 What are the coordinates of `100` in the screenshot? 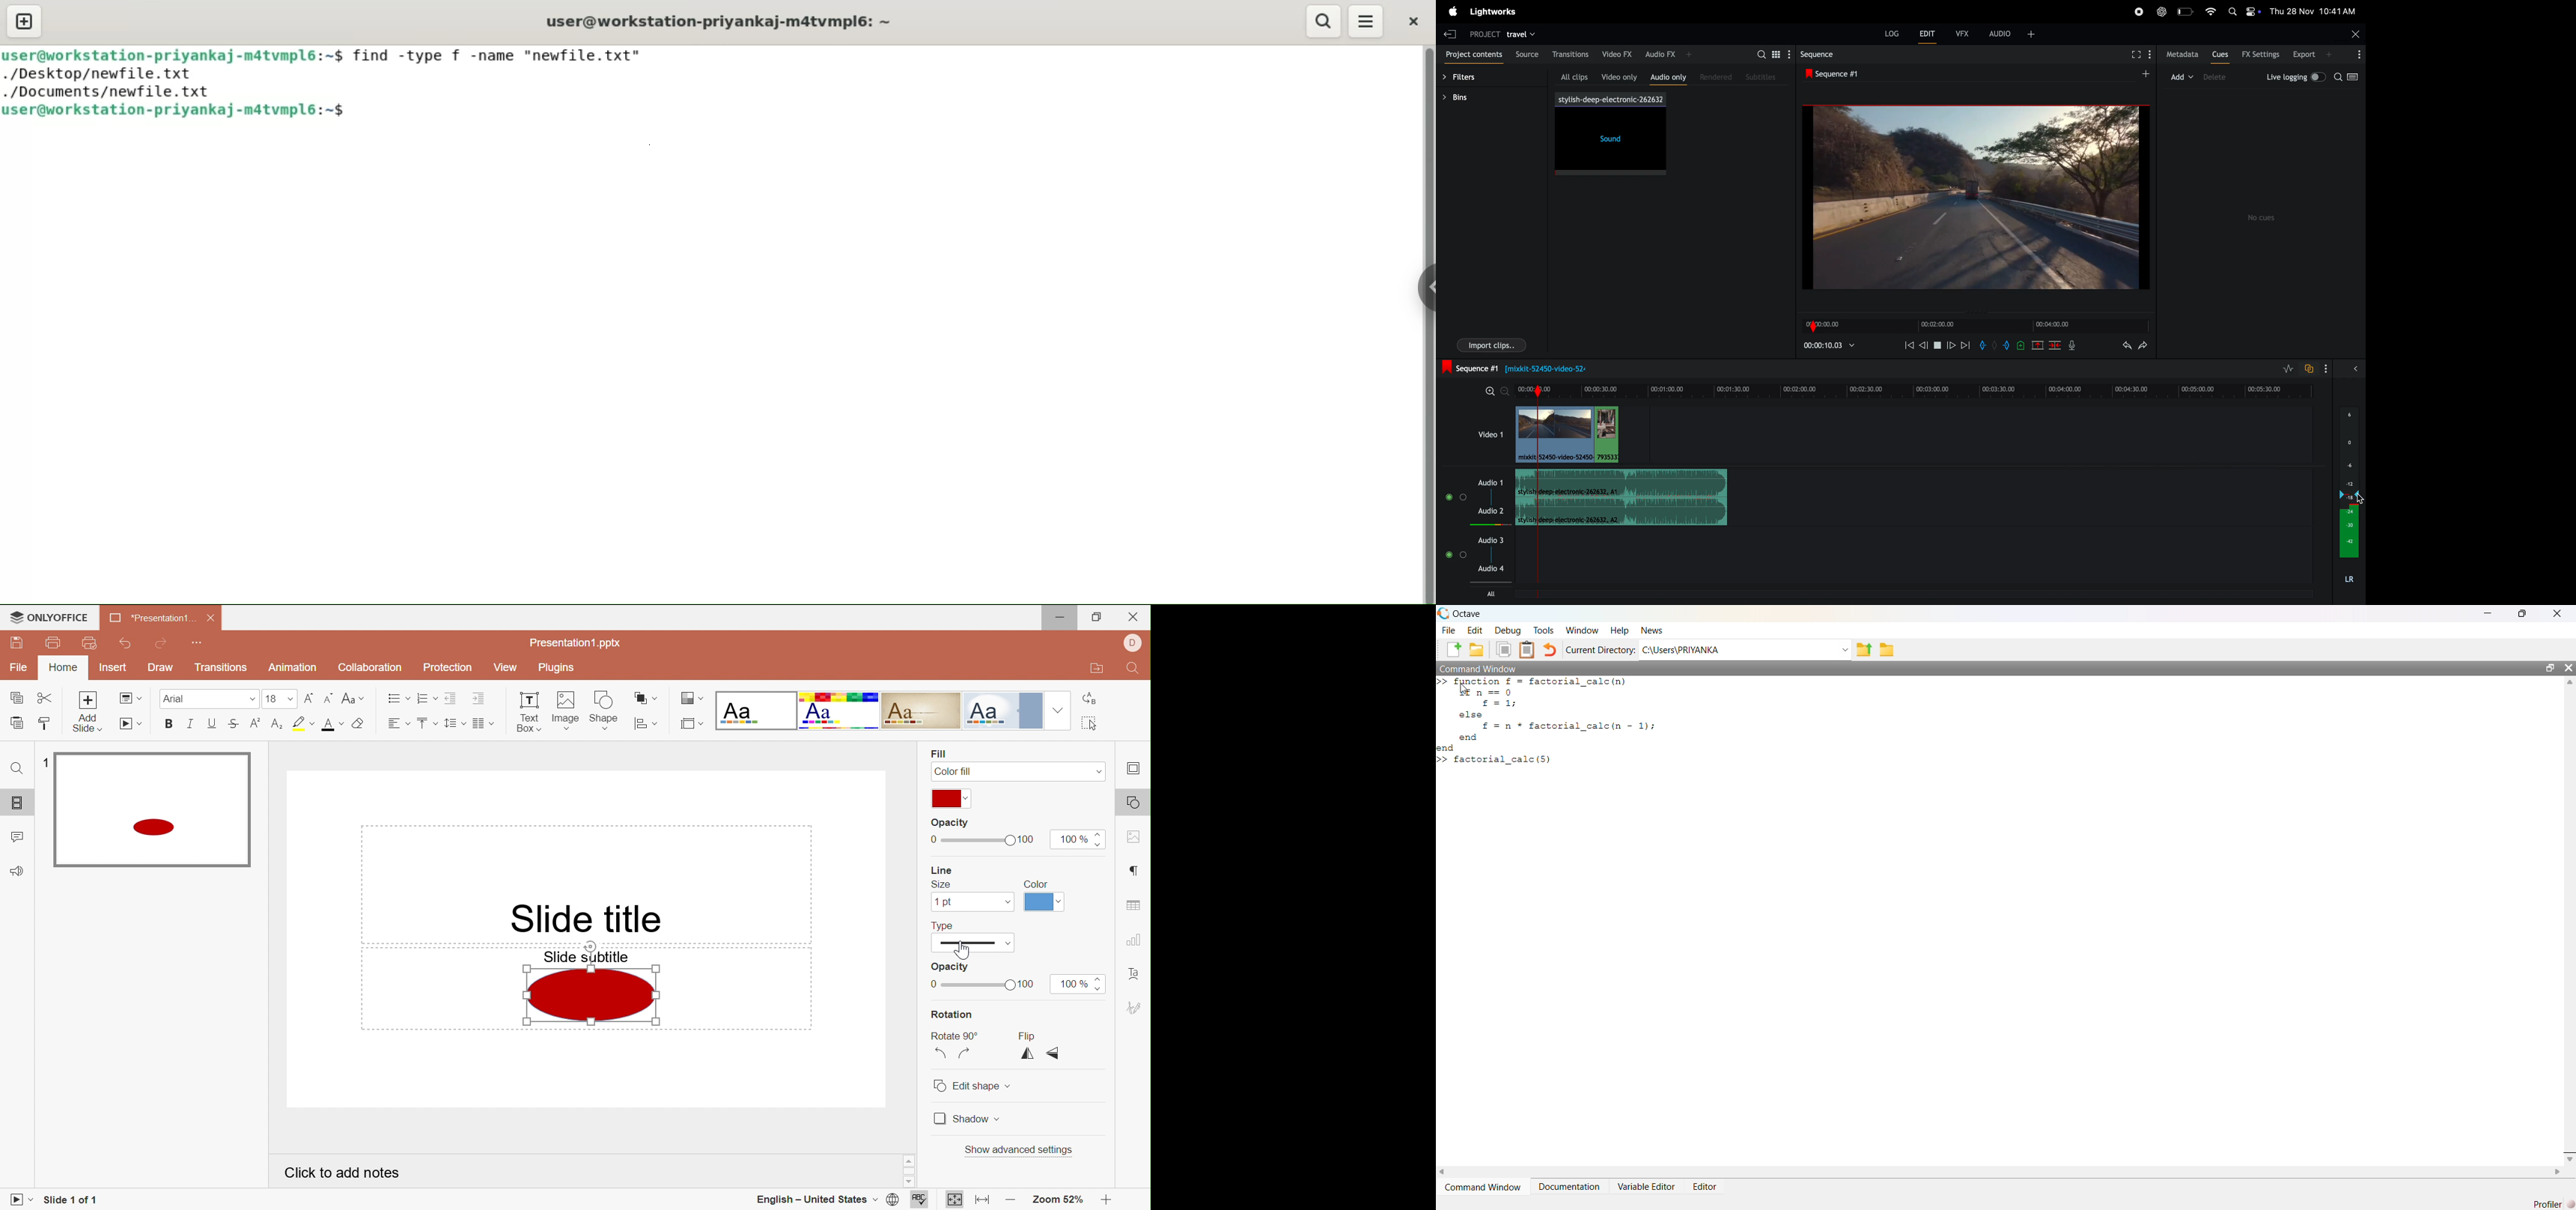 It's located at (1027, 984).